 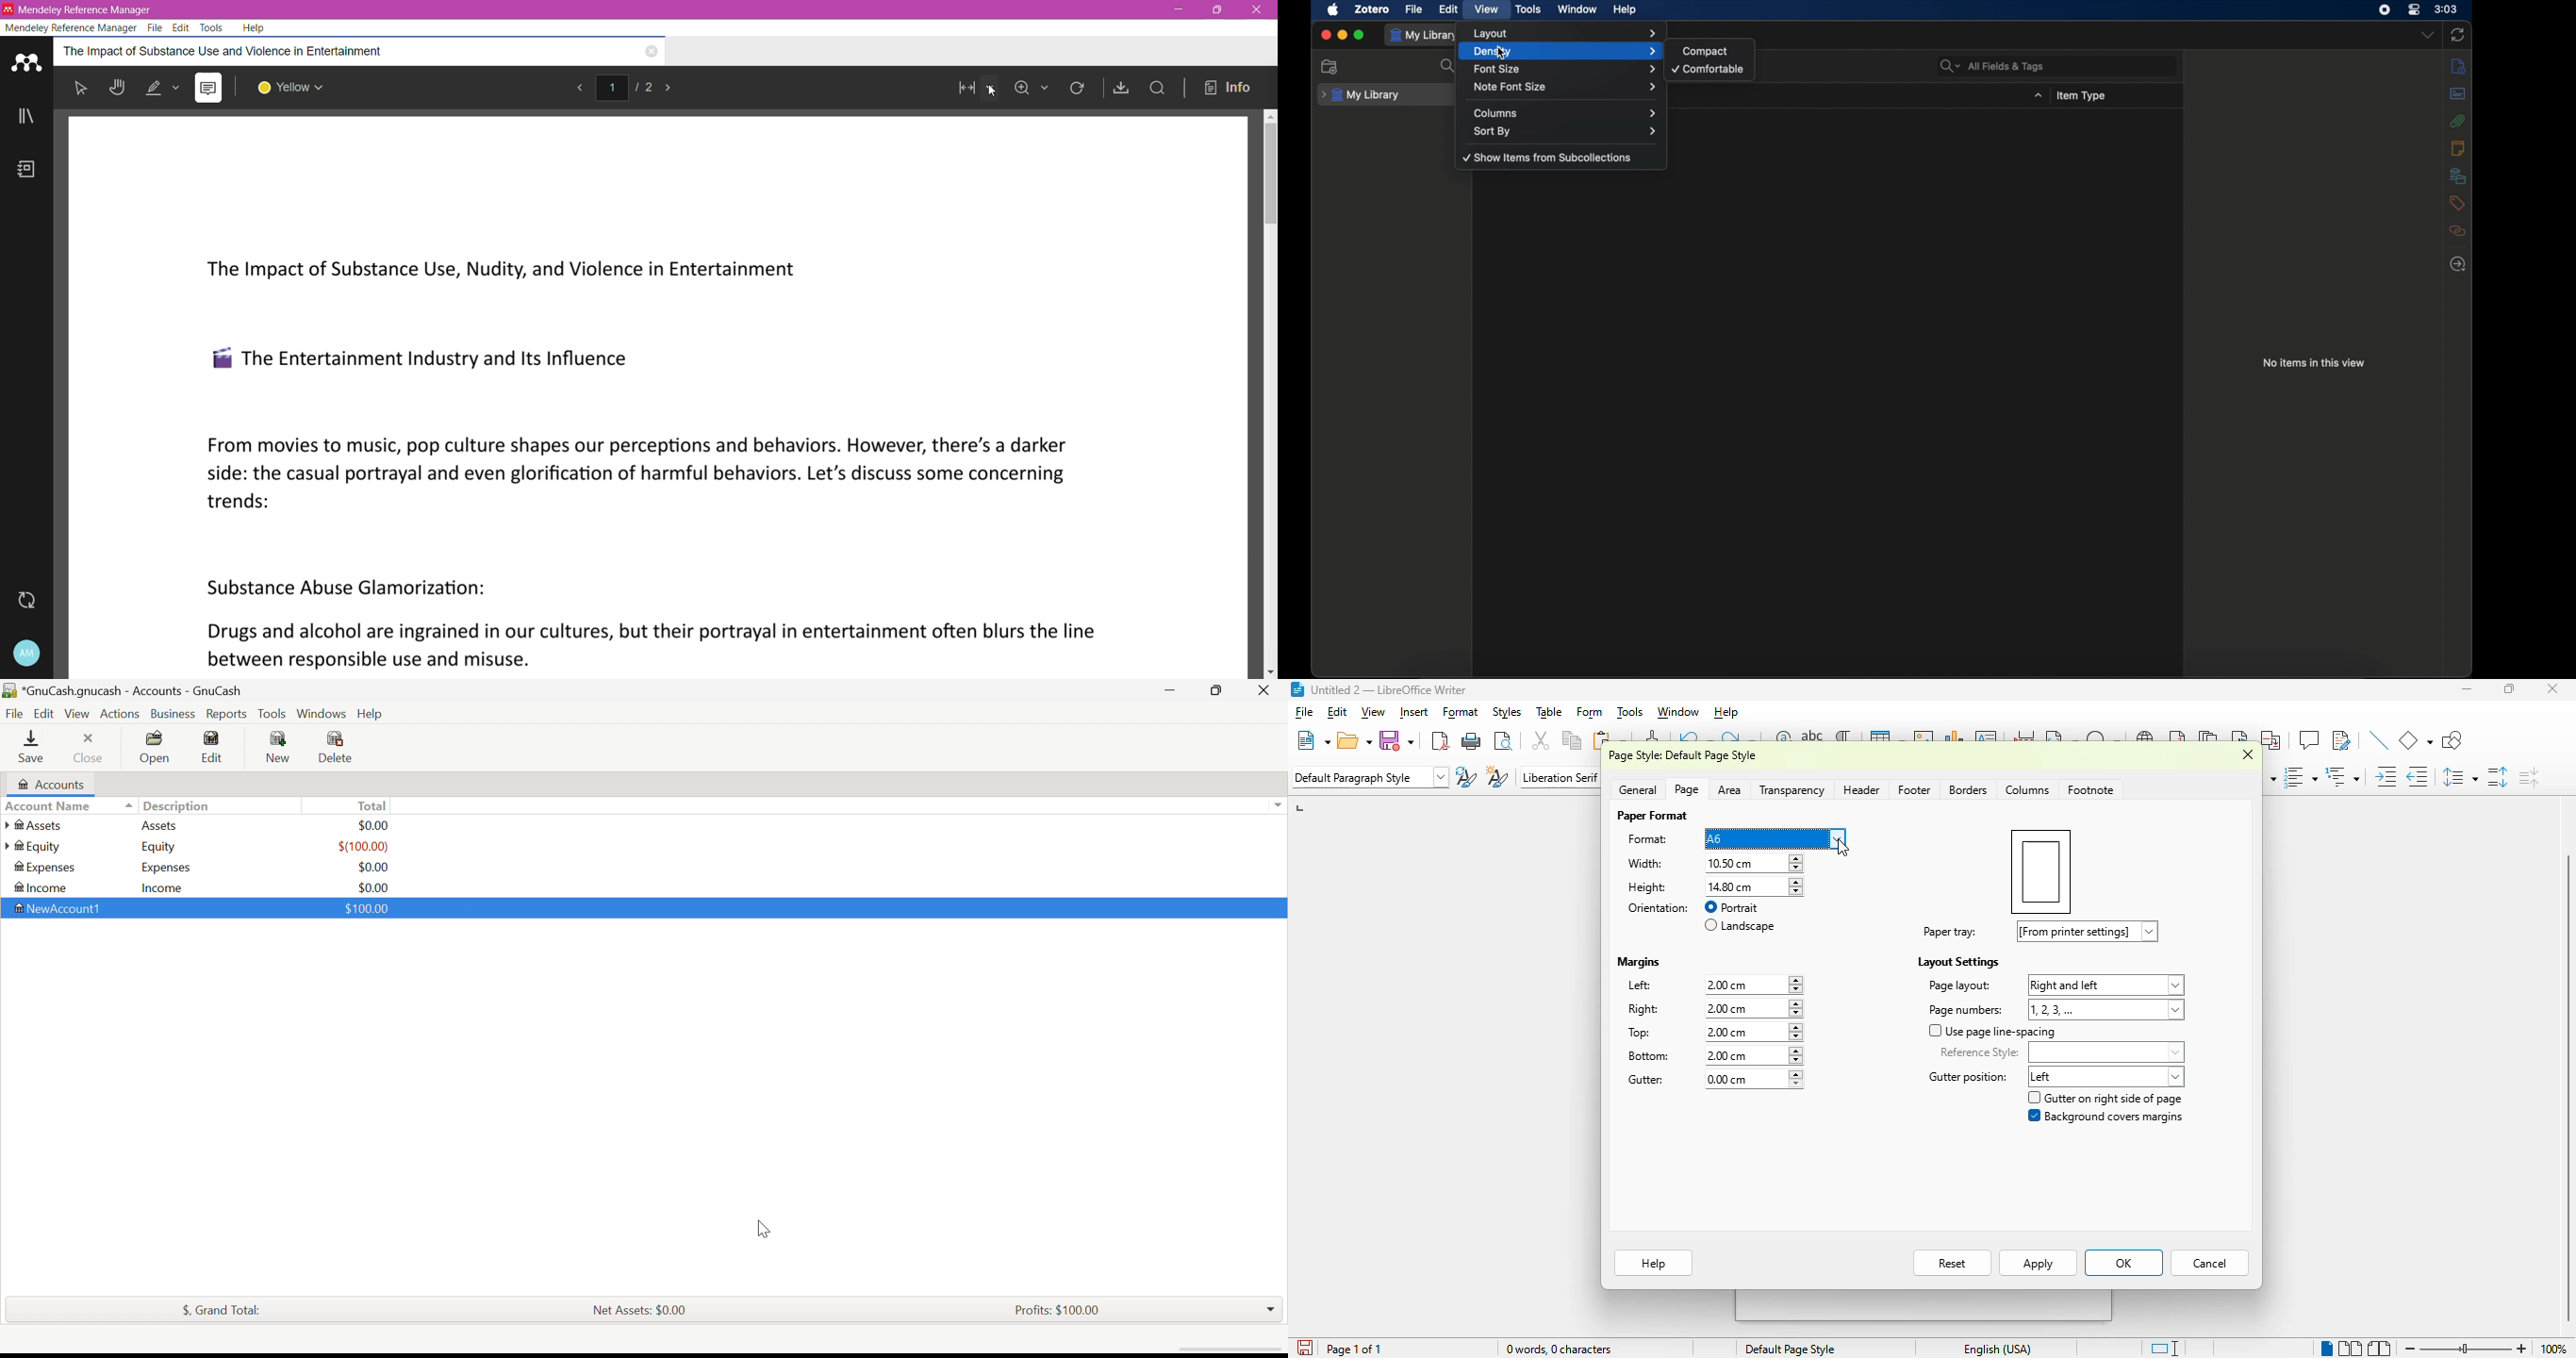 What do you see at coordinates (2417, 741) in the screenshot?
I see `basic shapes` at bounding box center [2417, 741].